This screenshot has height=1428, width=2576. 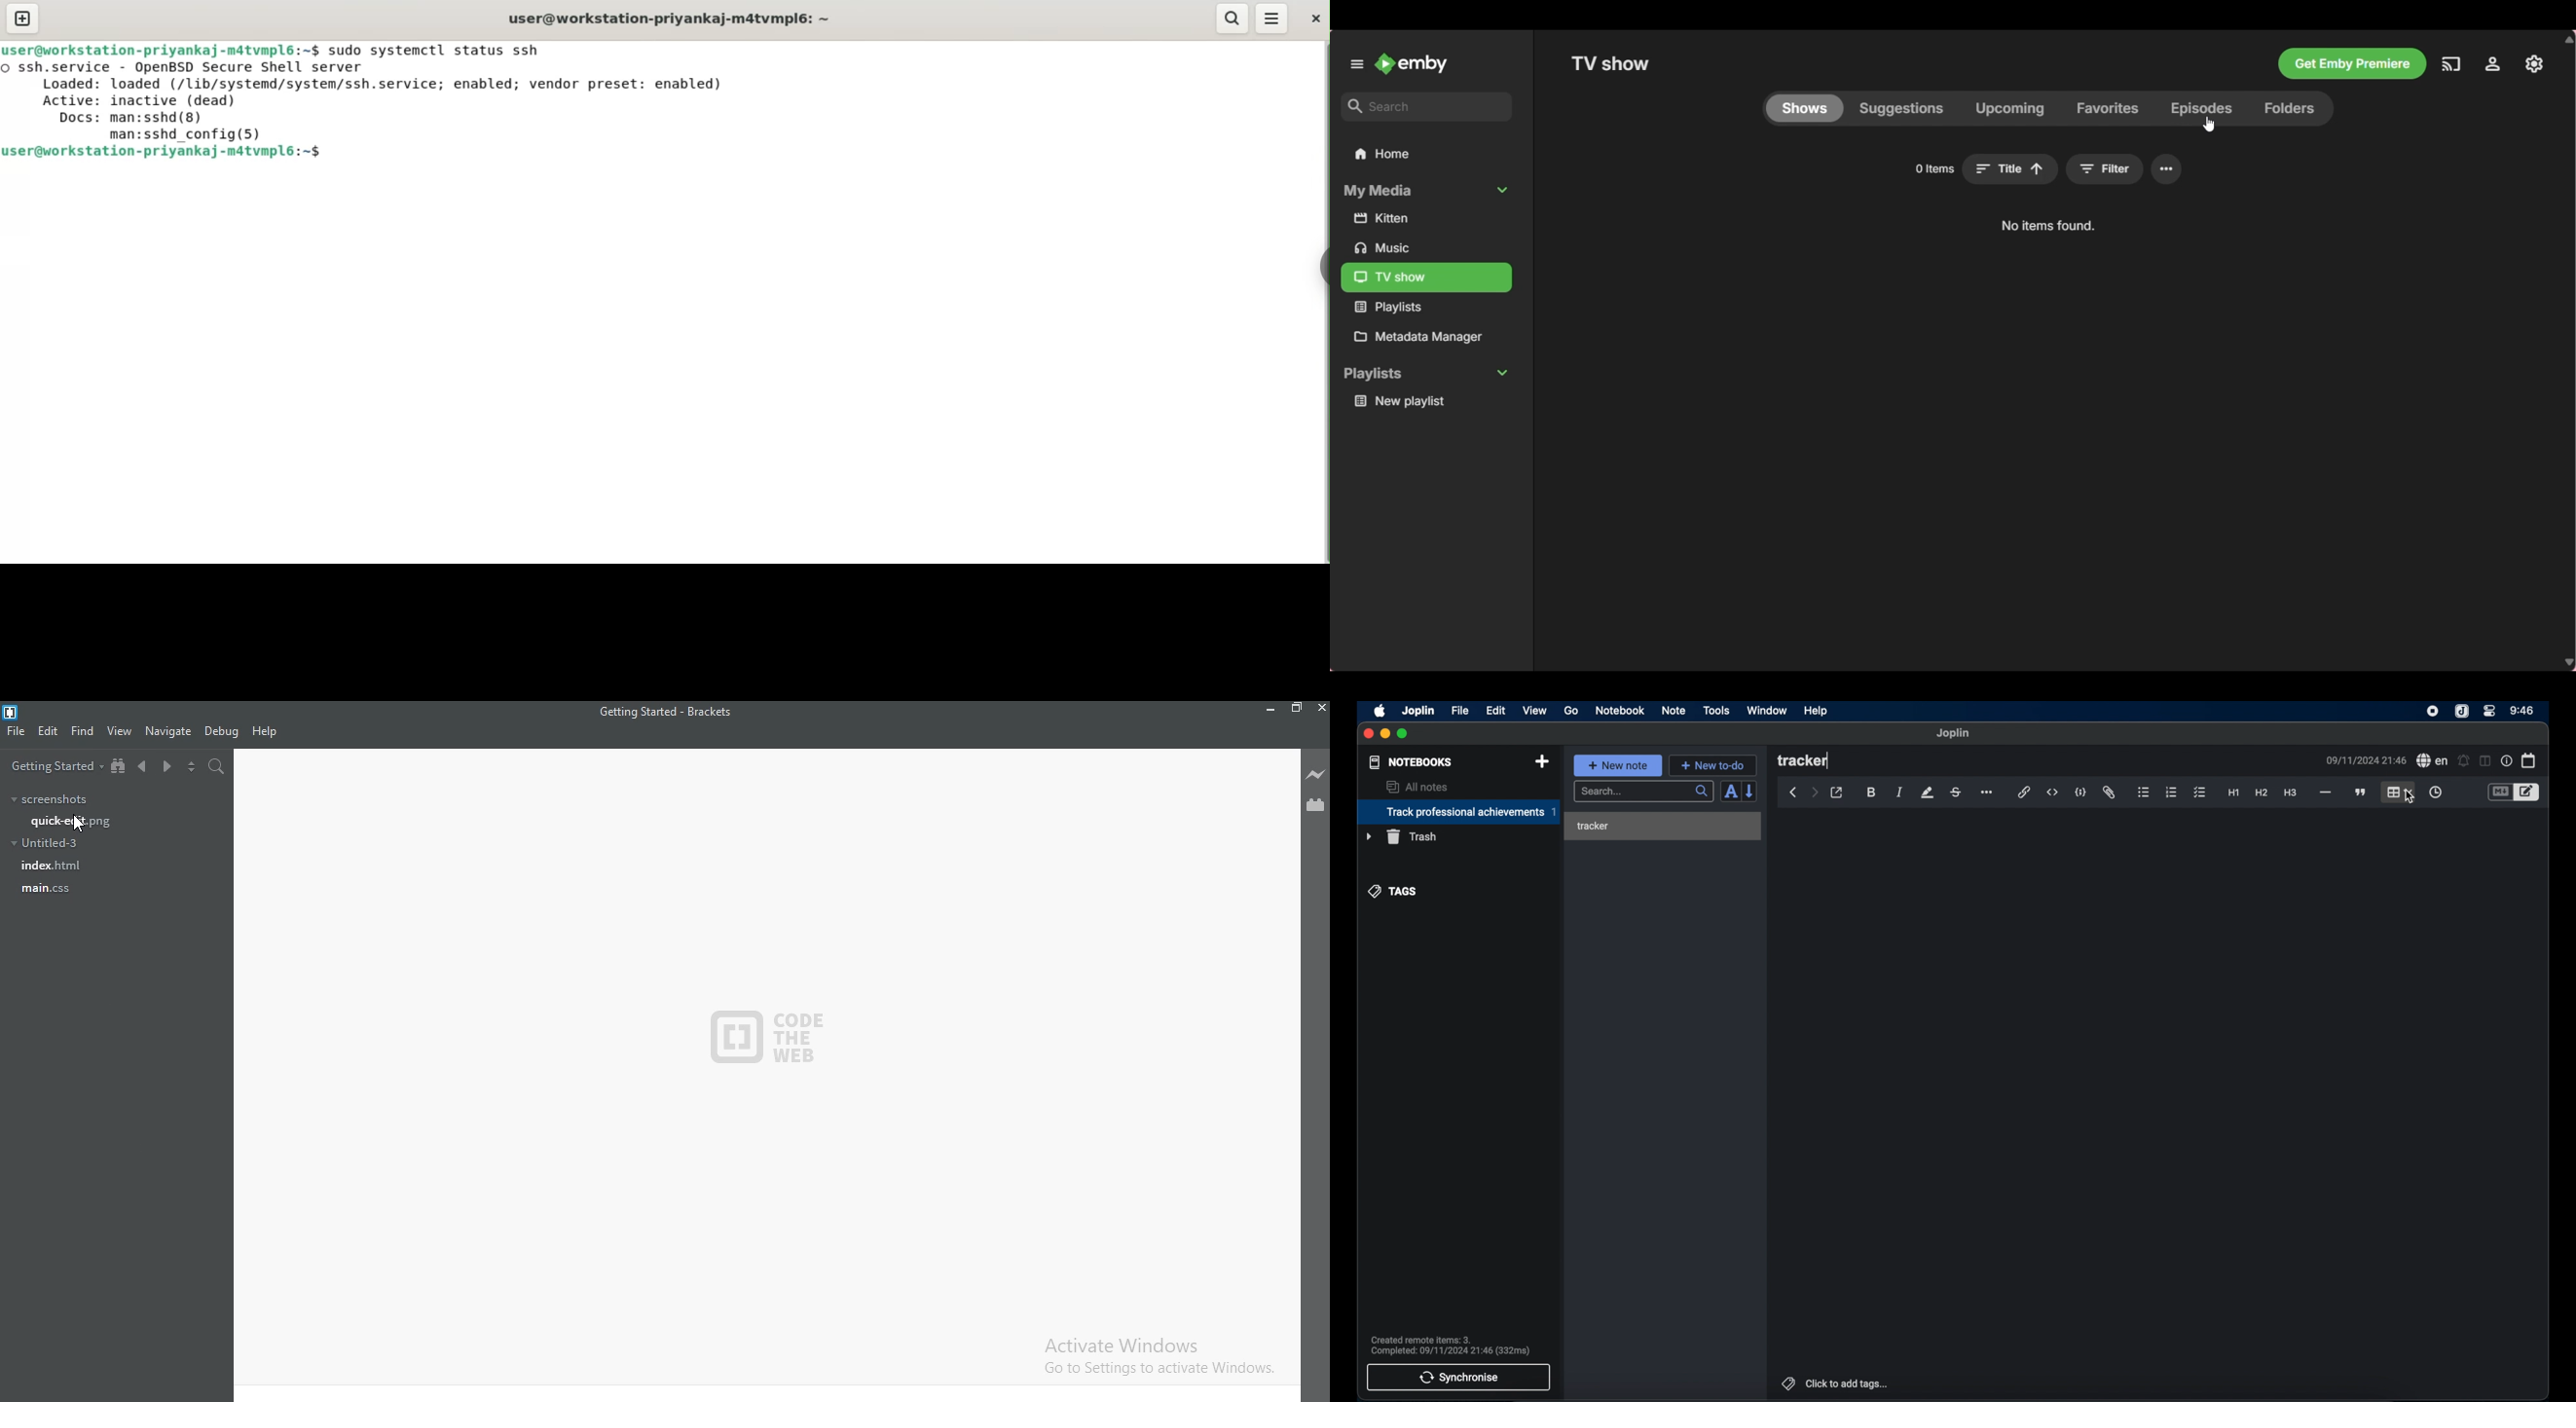 I want to click on minimize, so click(x=1386, y=734).